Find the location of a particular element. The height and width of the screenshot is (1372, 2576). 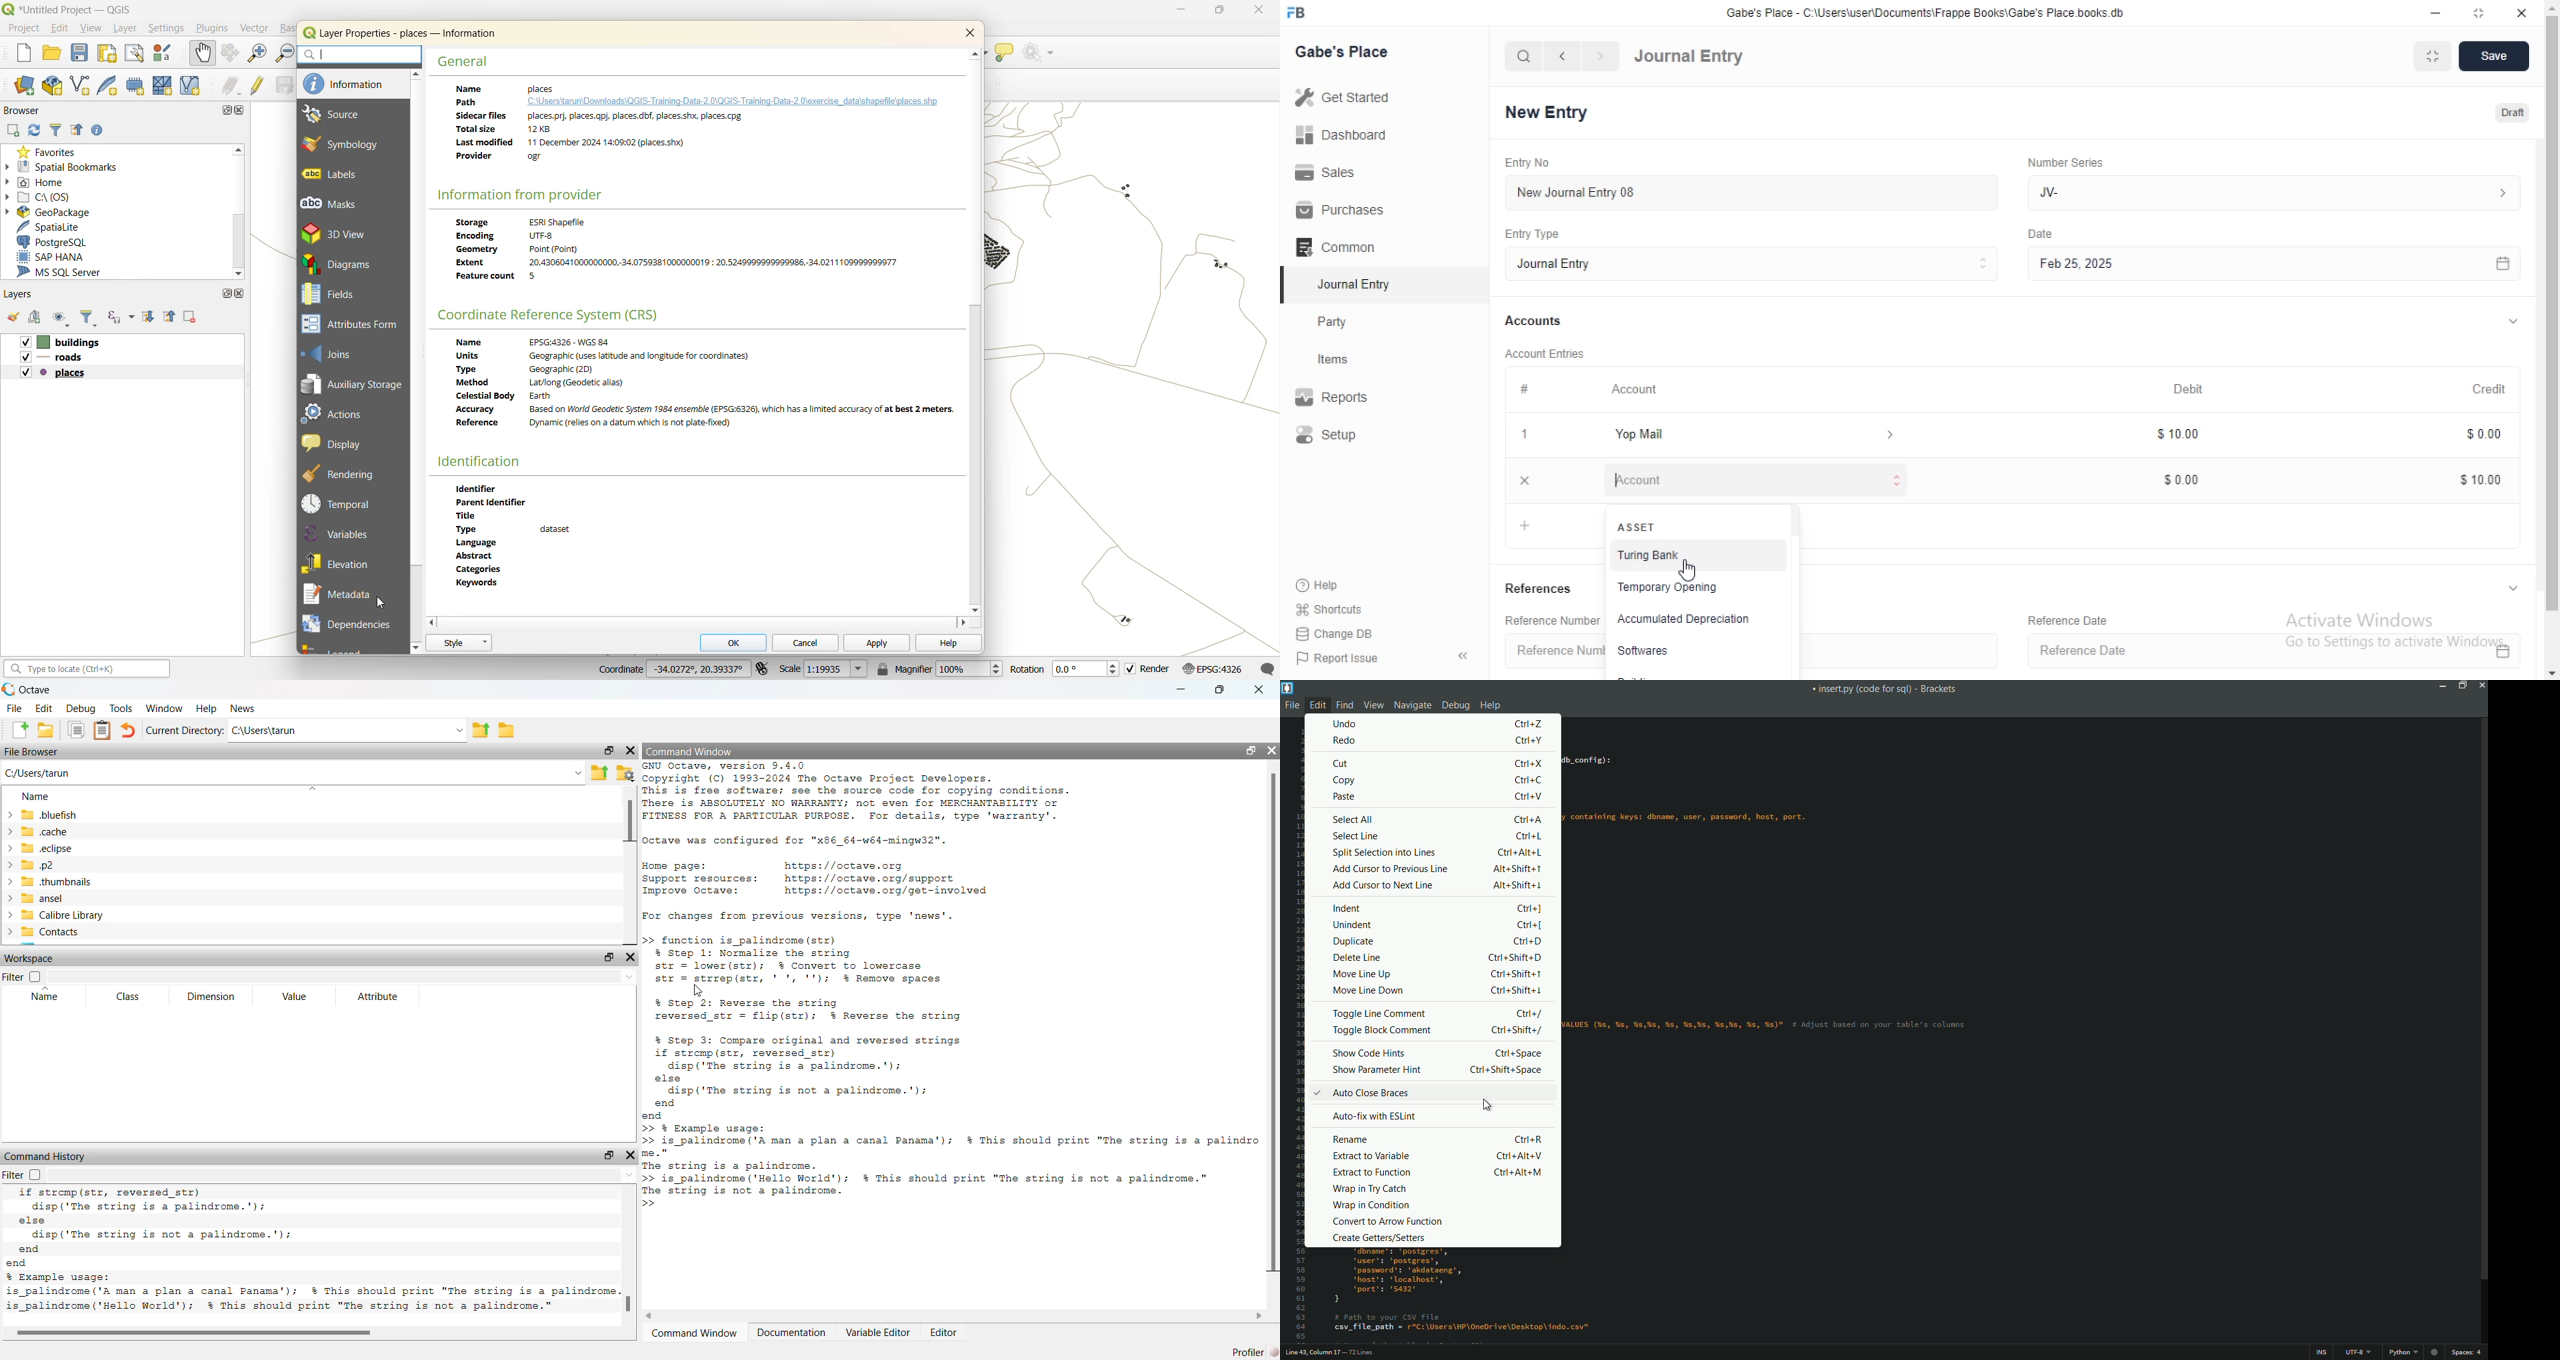

open an existing file in editor is located at coordinates (47, 731).